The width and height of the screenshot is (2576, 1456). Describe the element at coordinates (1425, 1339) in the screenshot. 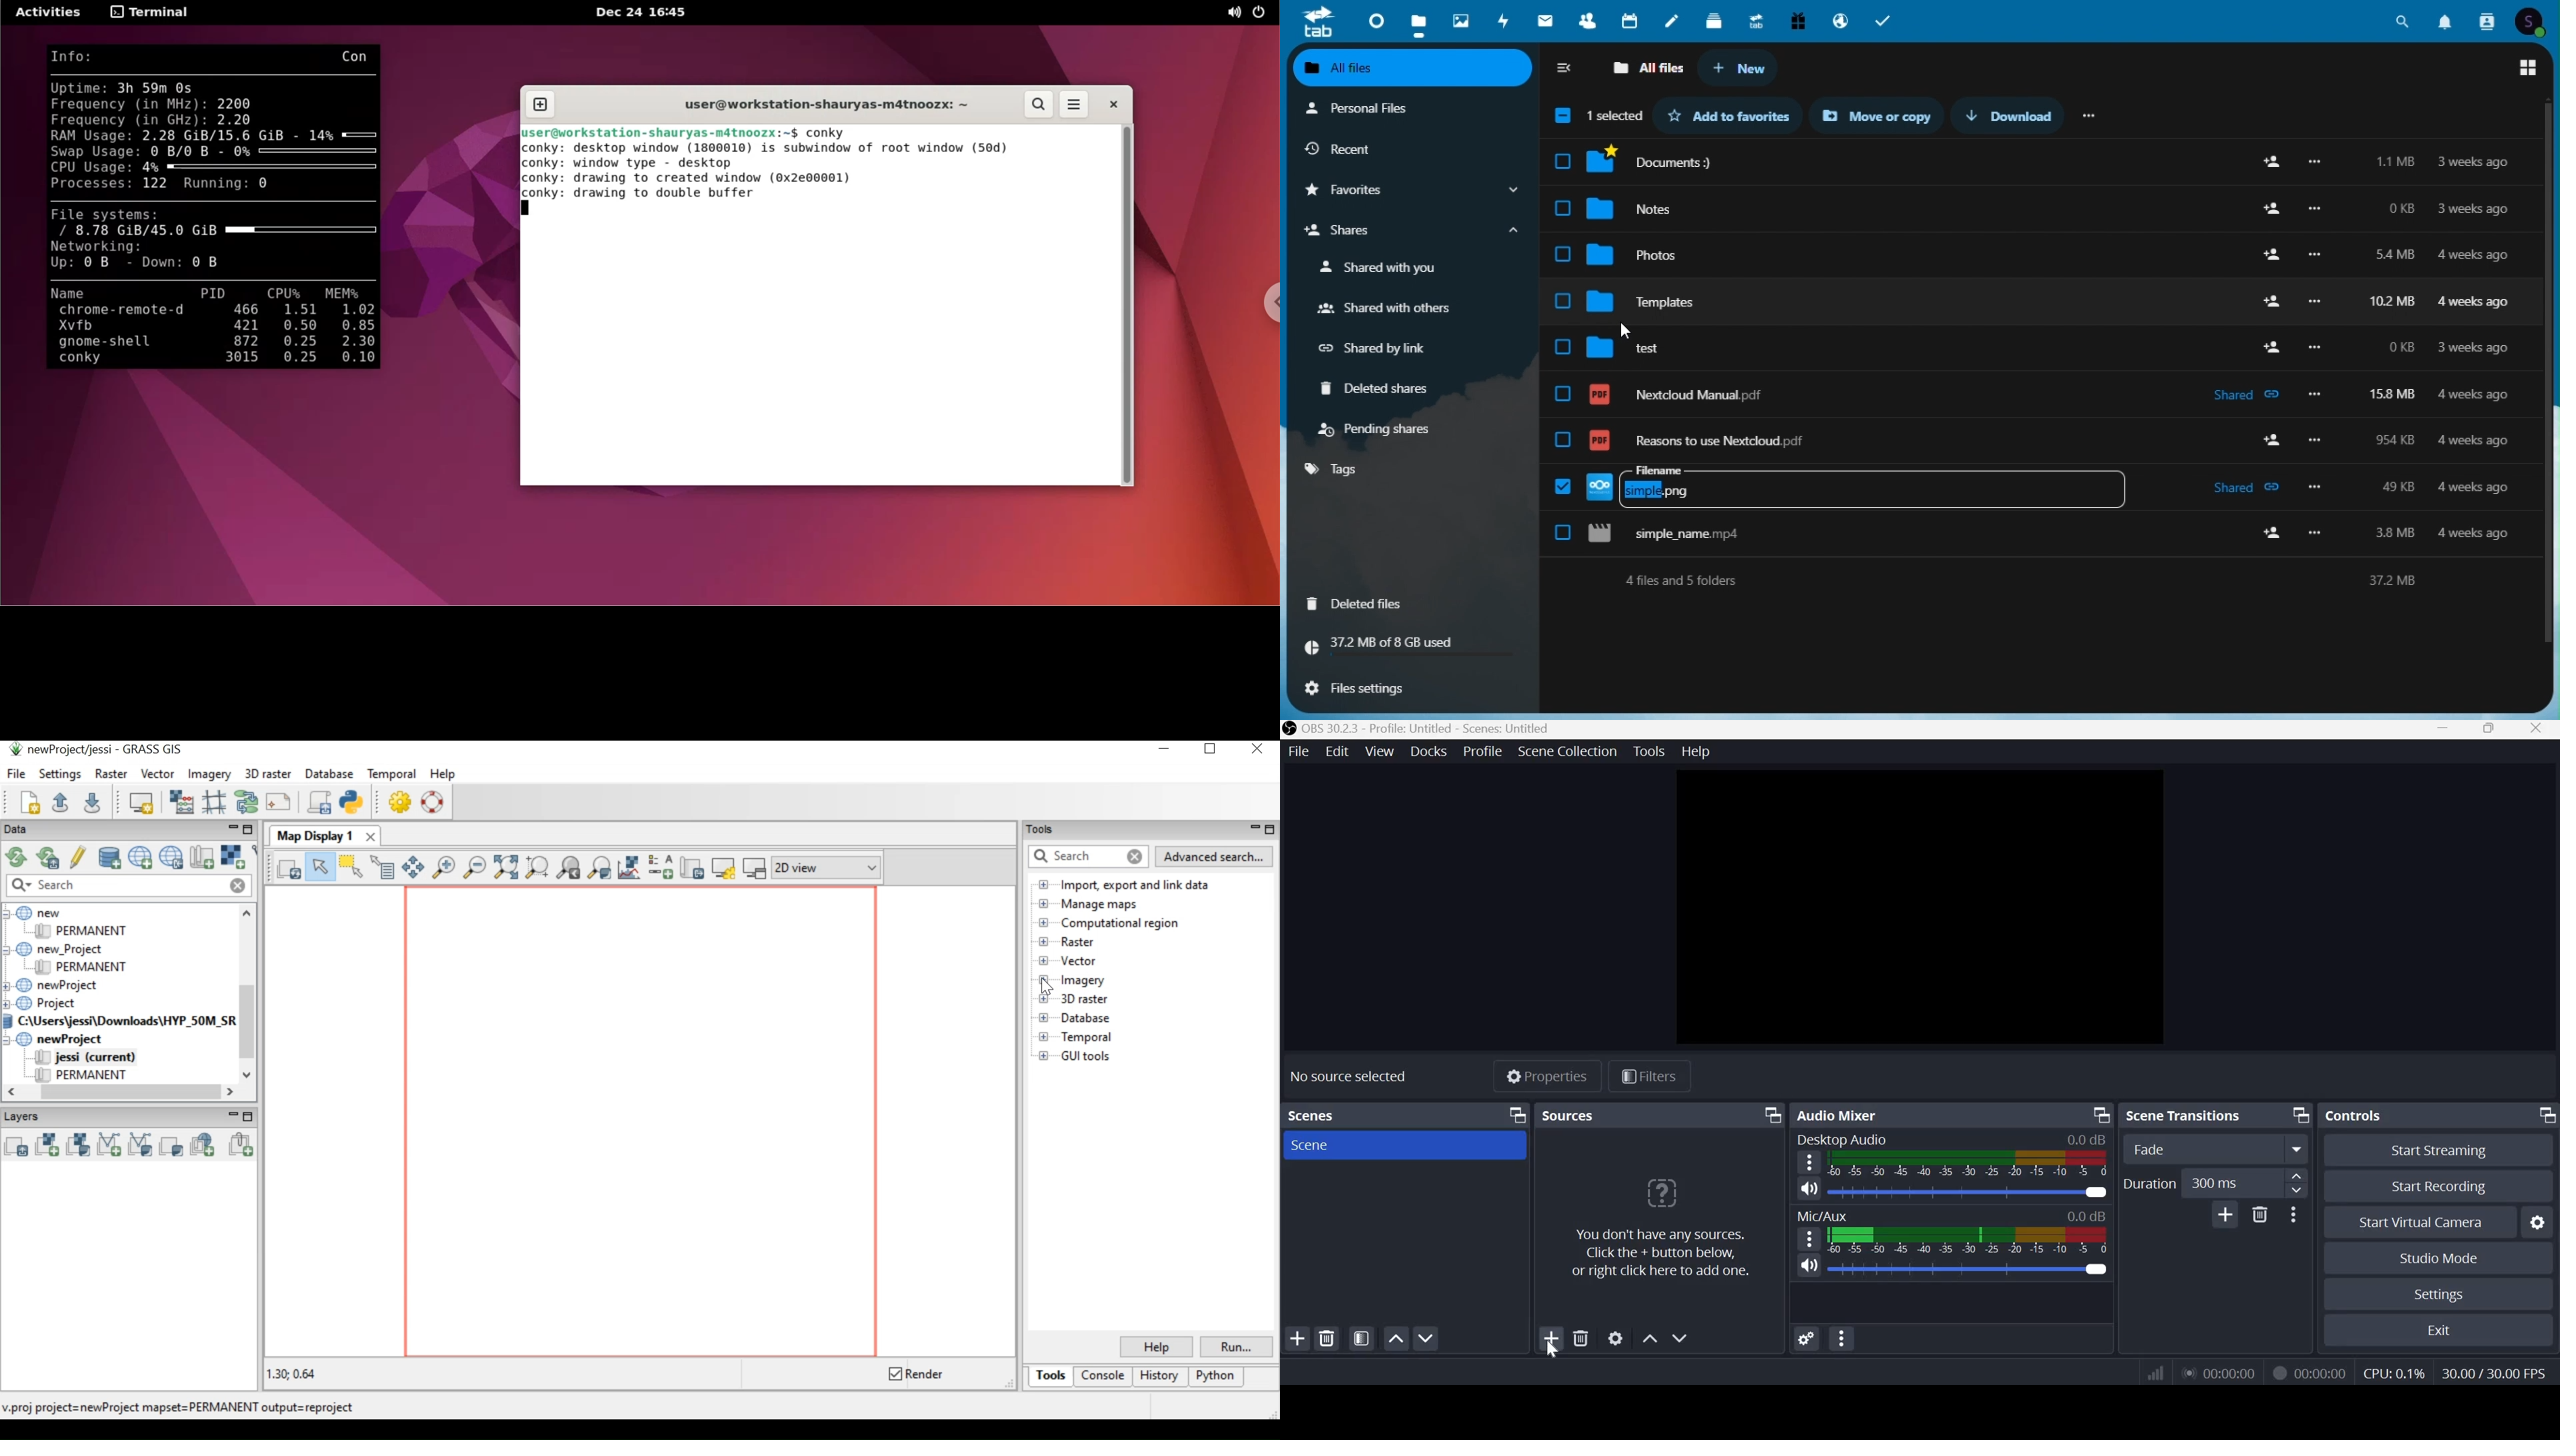

I see `Move scene up` at that location.